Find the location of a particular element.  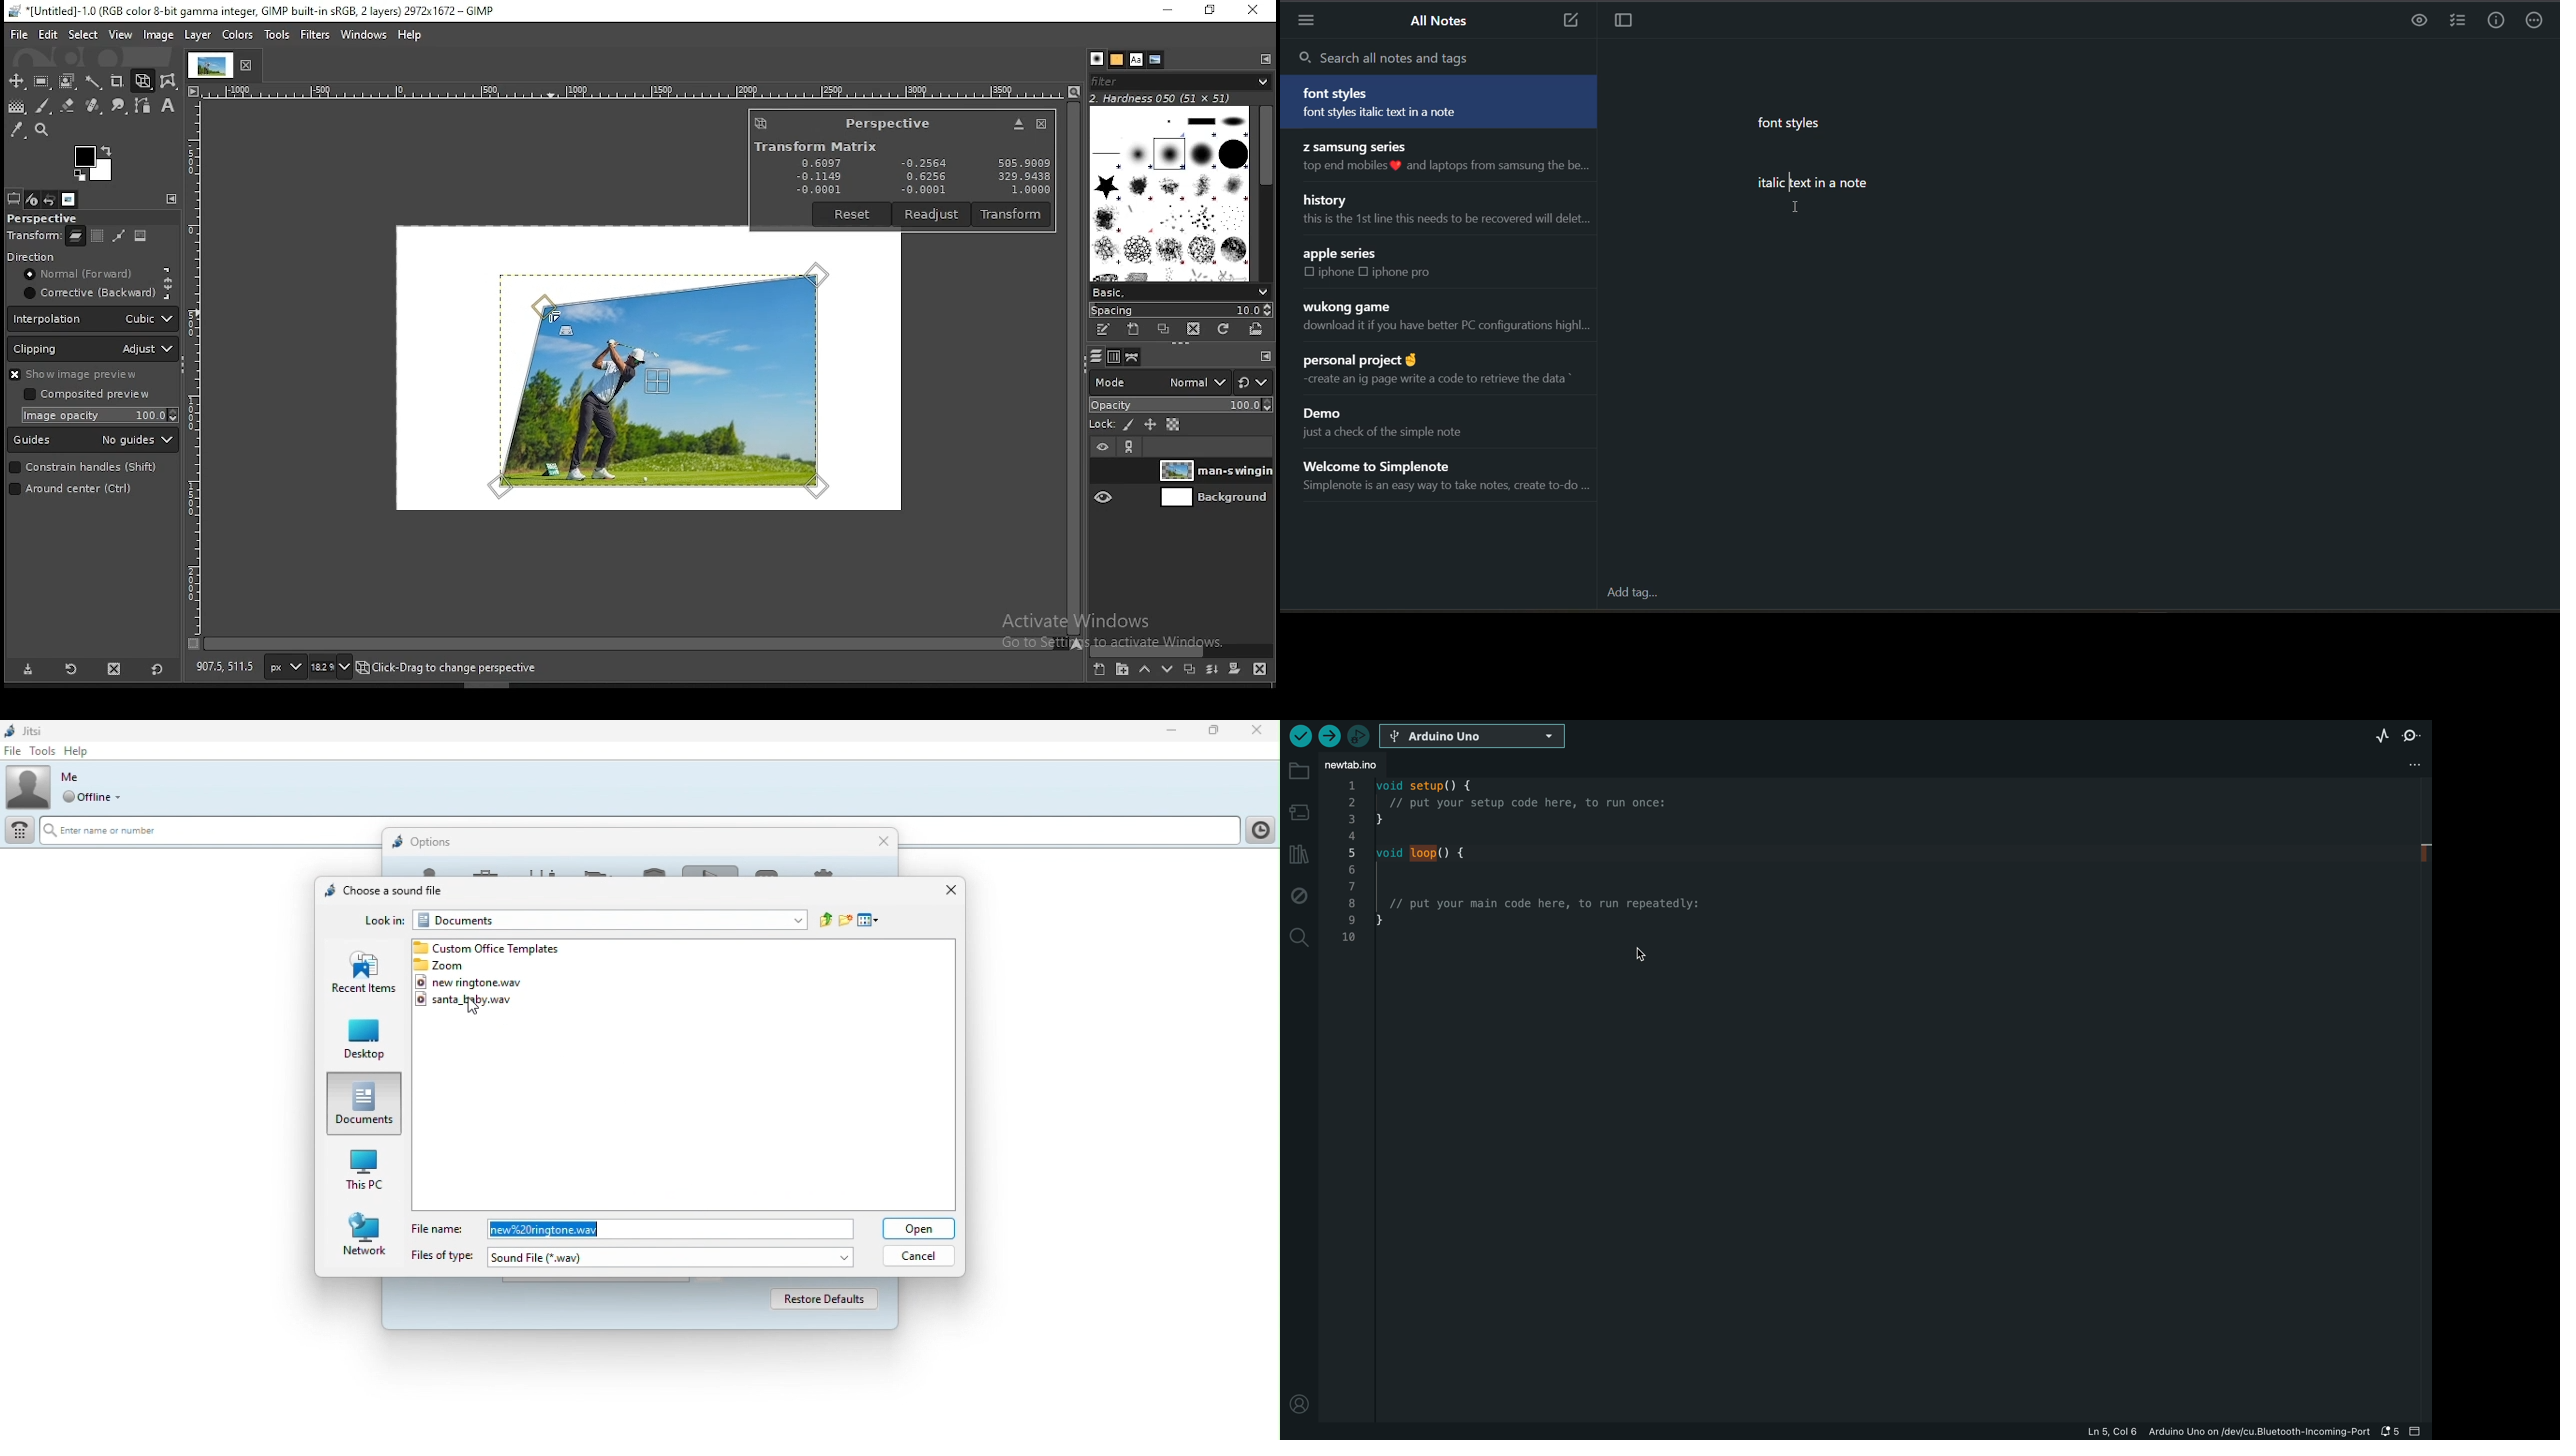

help is located at coordinates (409, 36).